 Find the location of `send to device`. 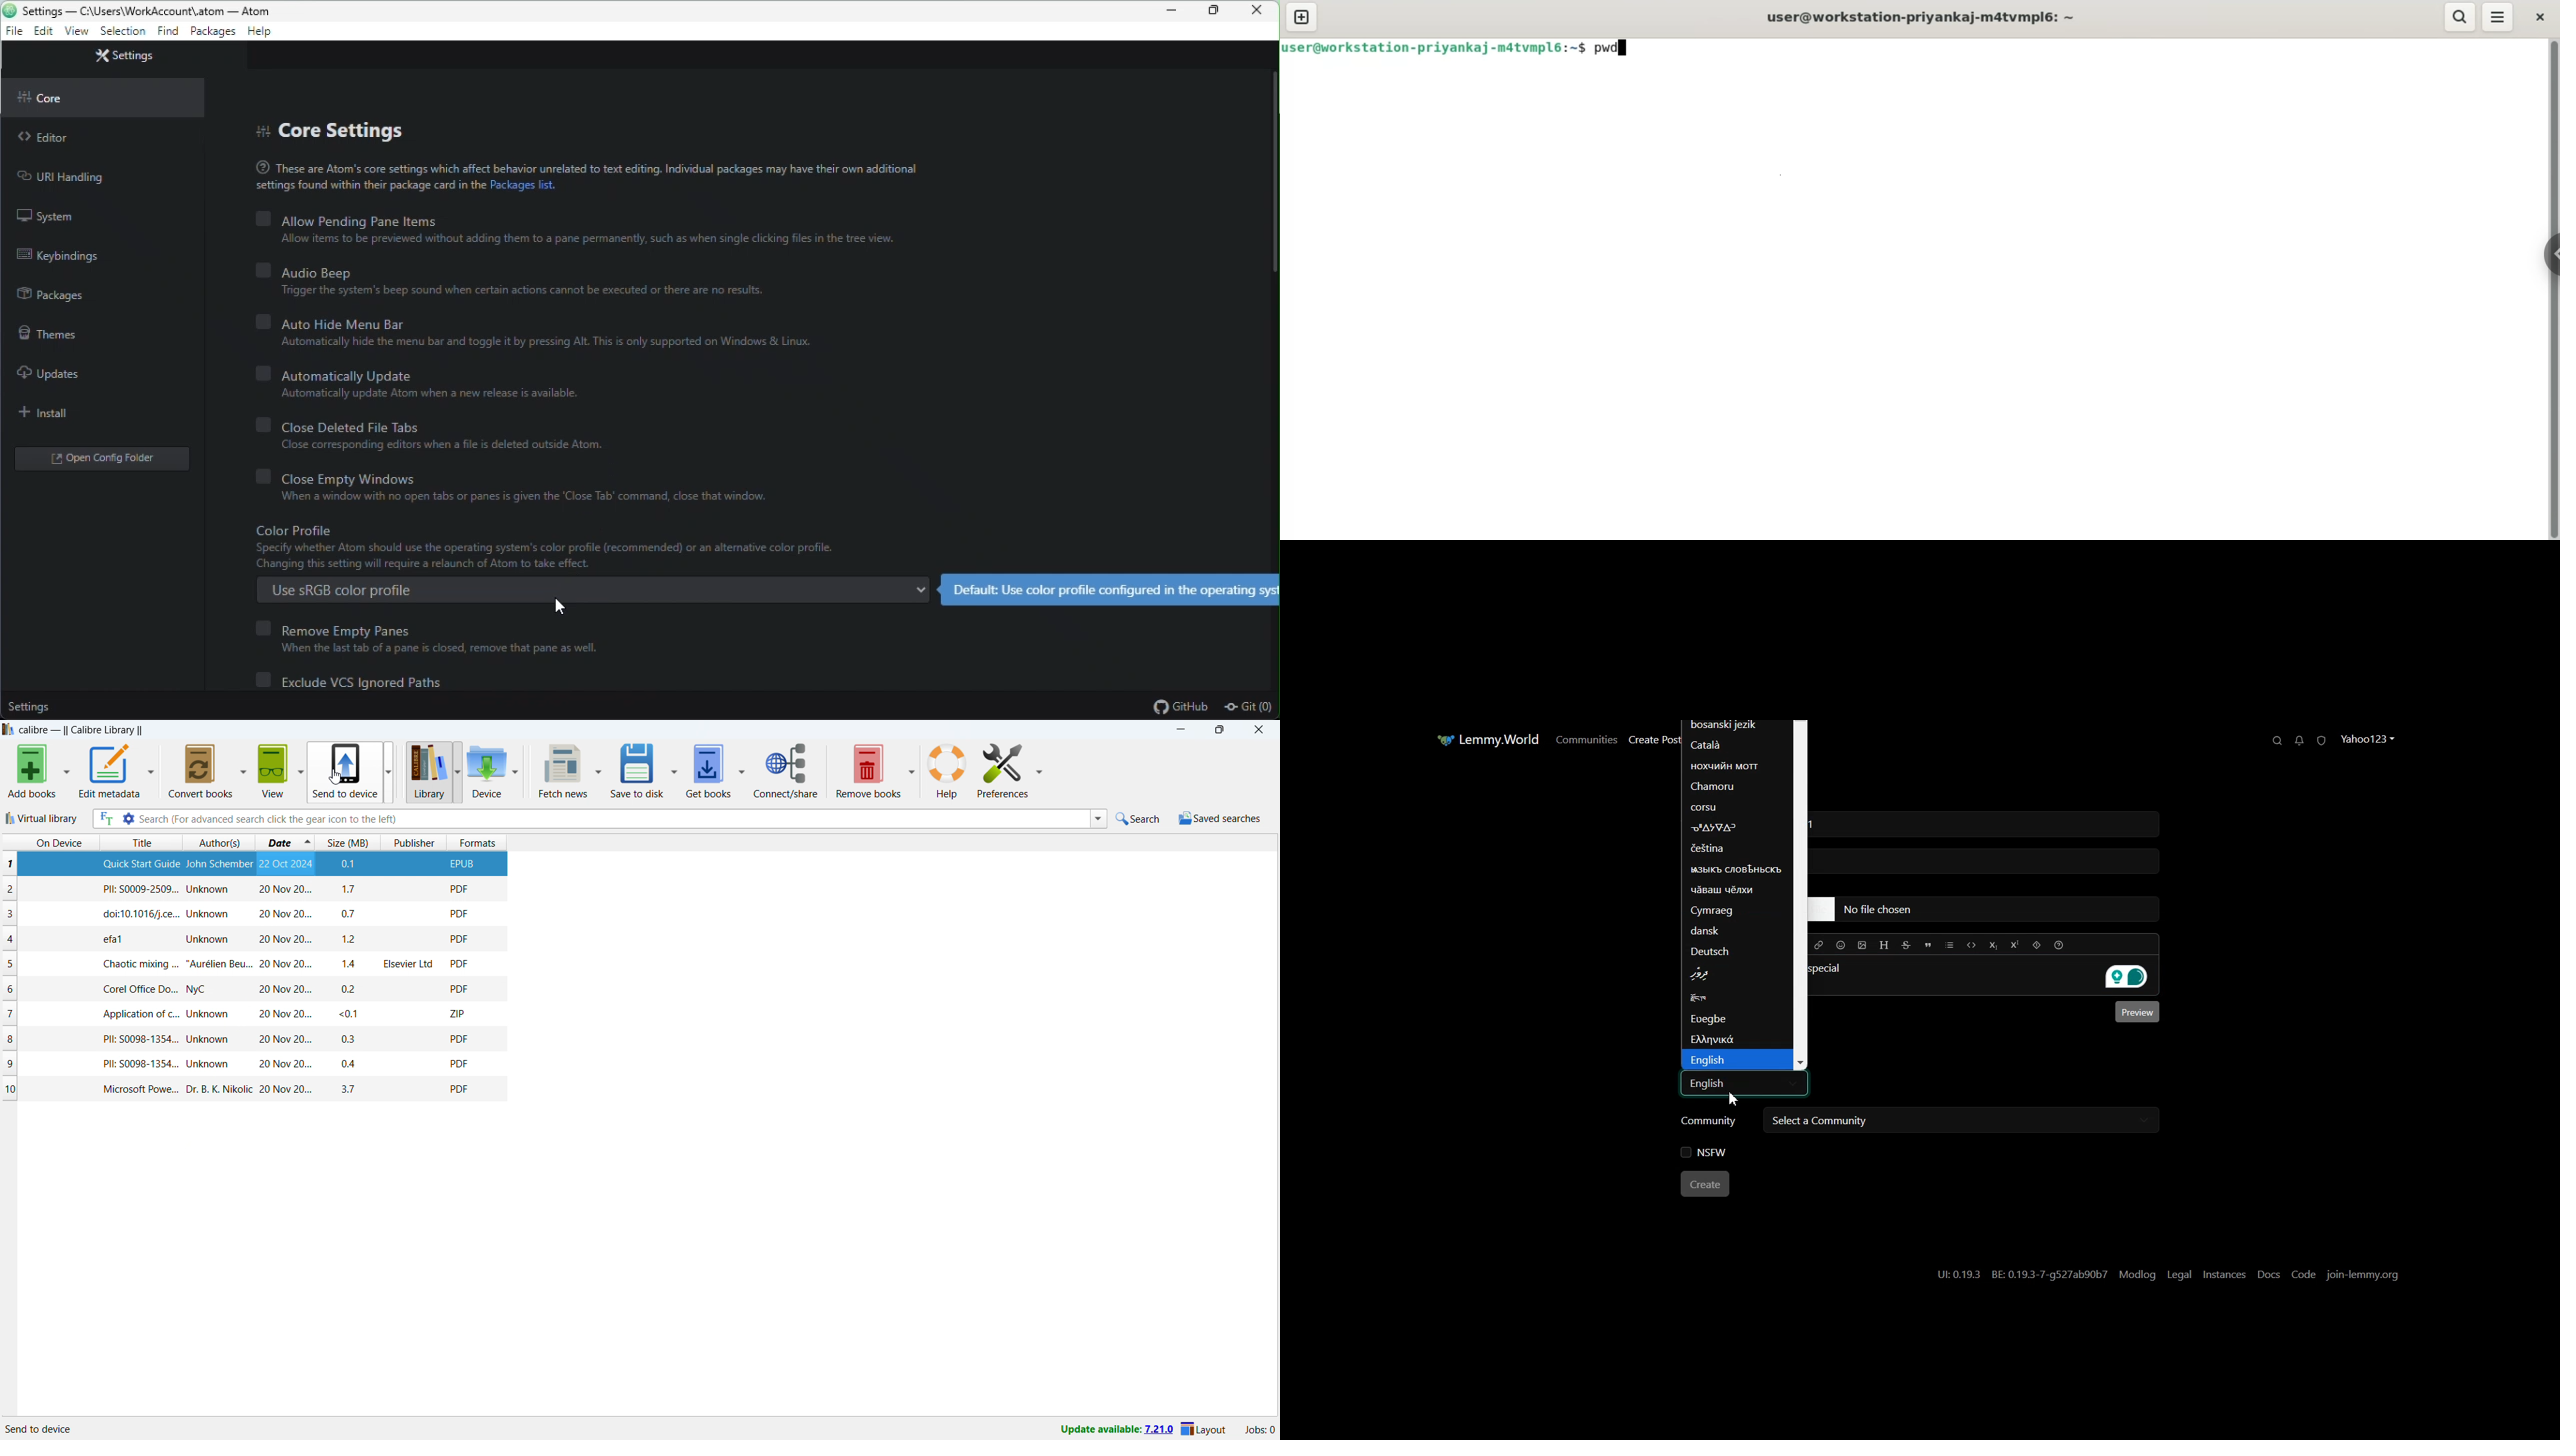

send to device is located at coordinates (346, 771).